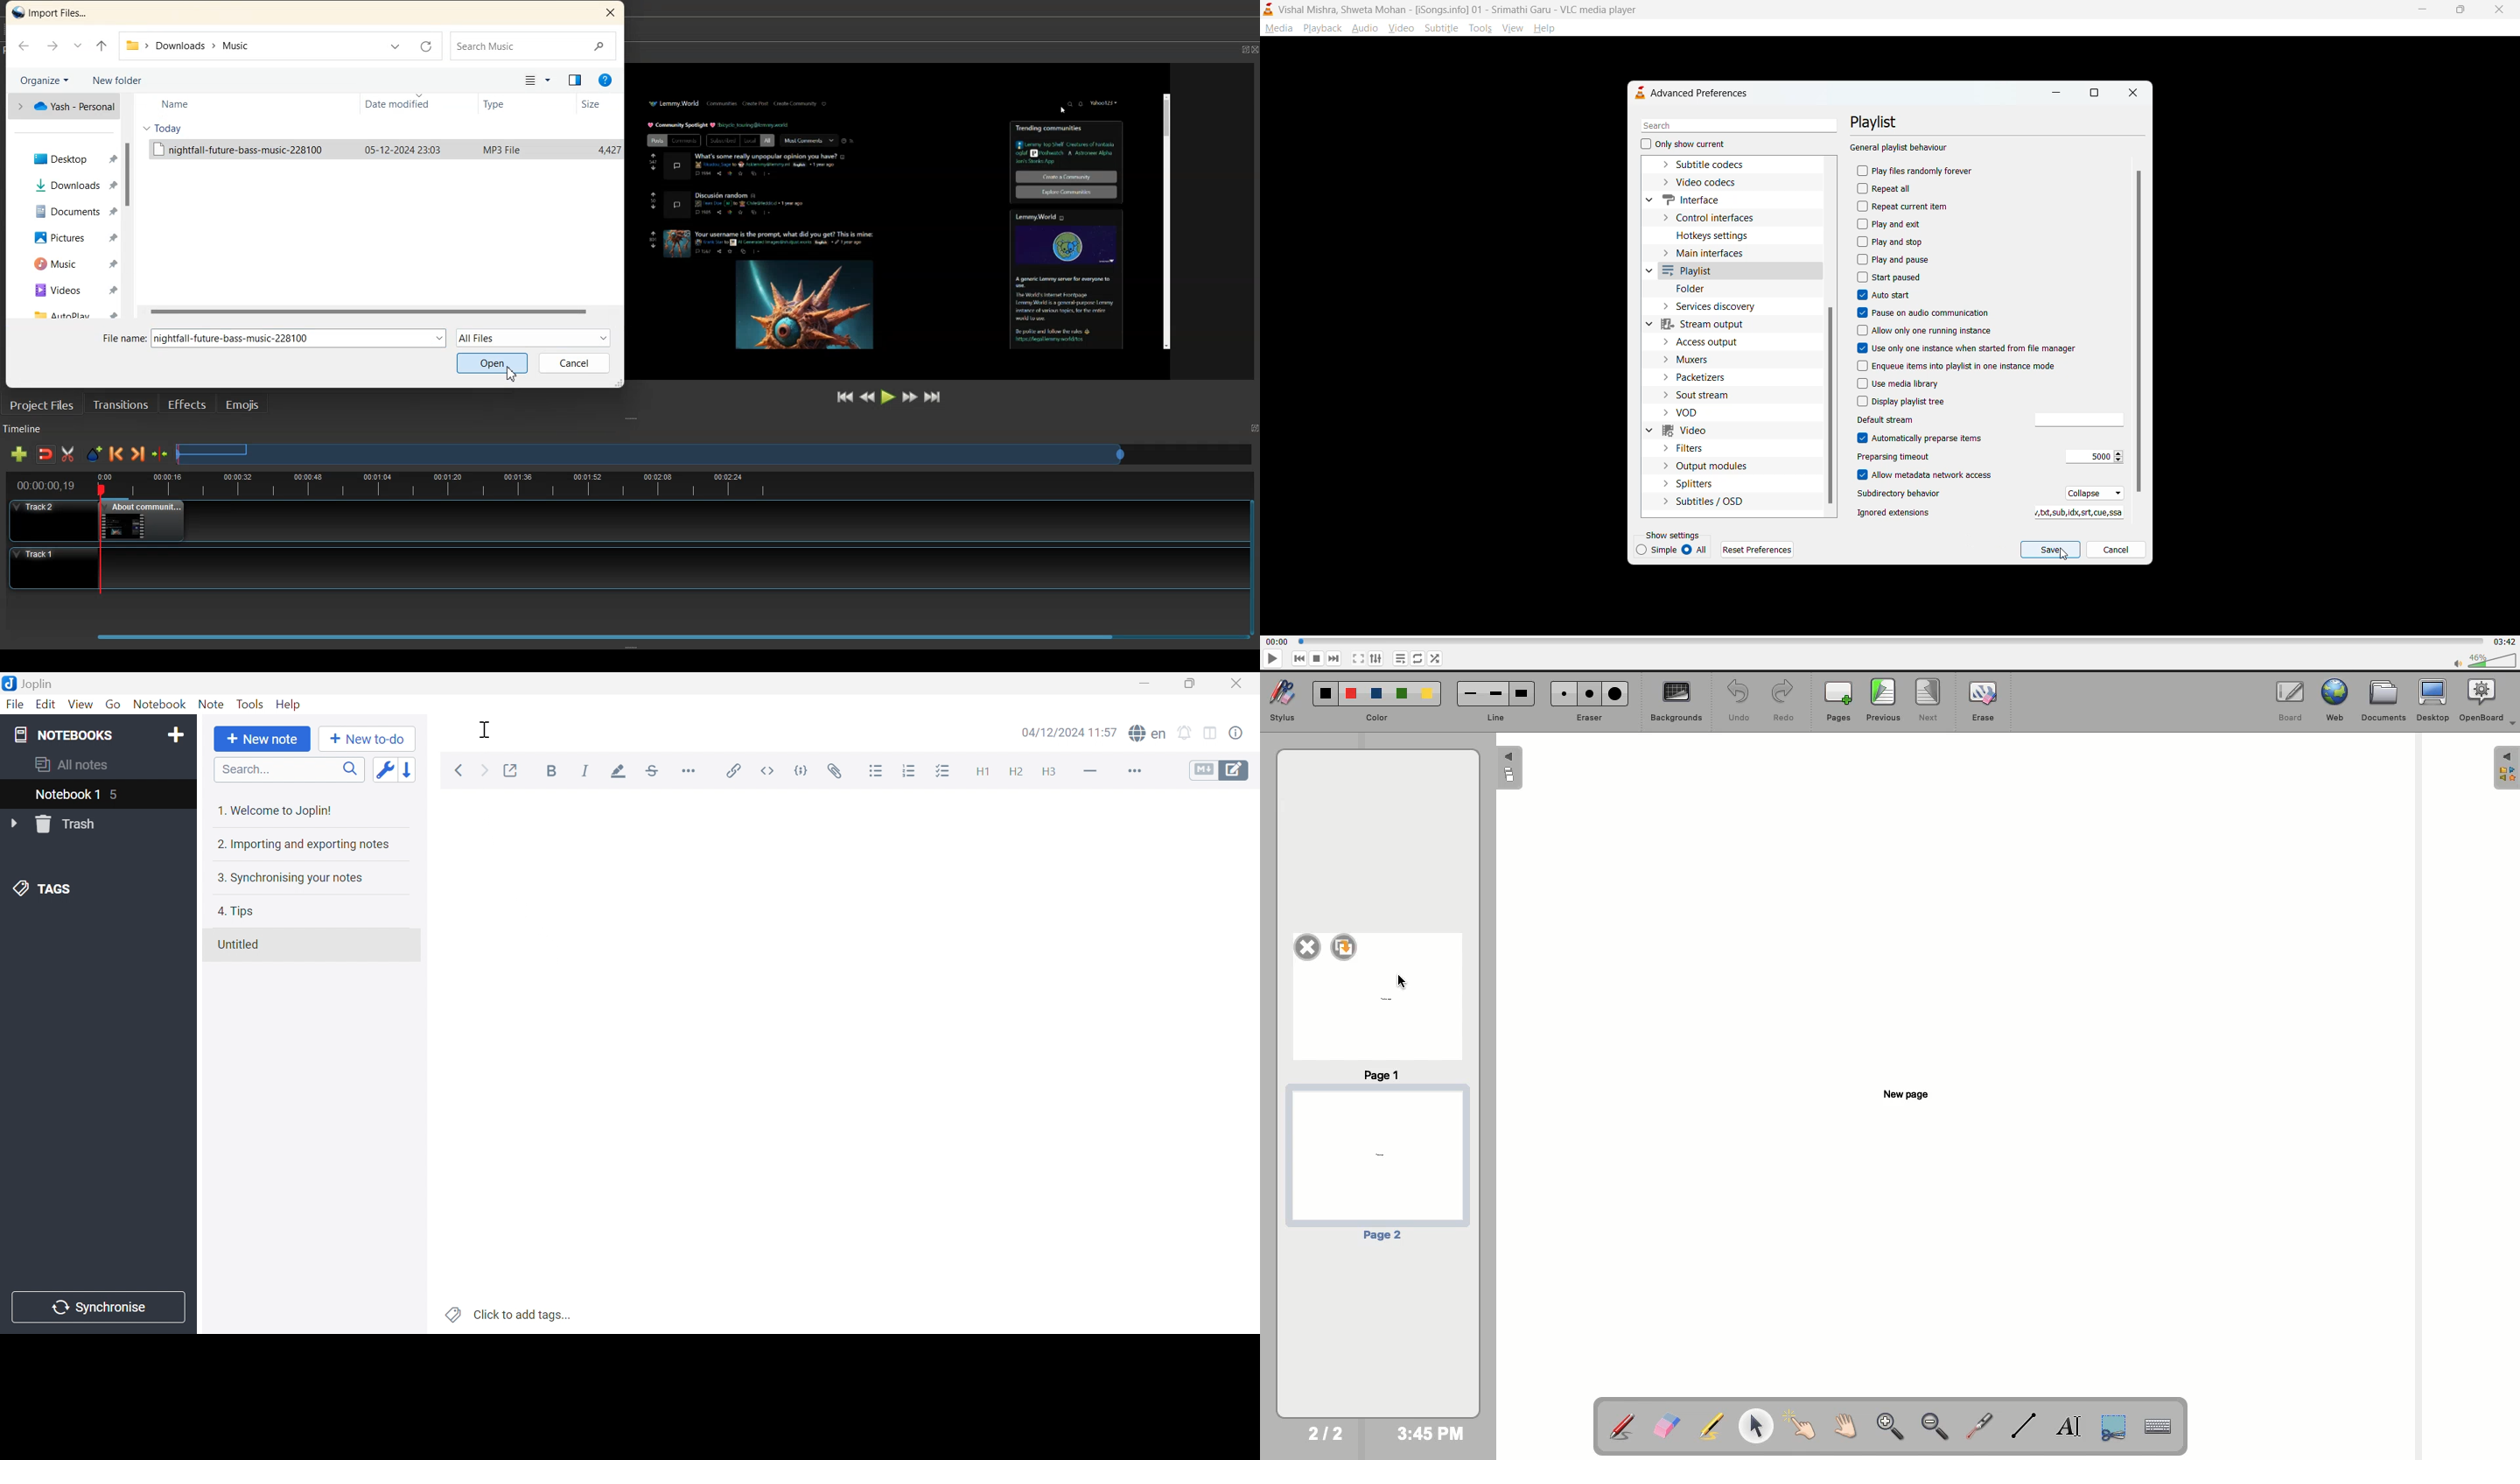 This screenshot has height=1484, width=2520. What do you see at coordinates (1917, 172) in the screenshot?
I see `play files randomly forever disabled` at bounding box center [1917, 172].